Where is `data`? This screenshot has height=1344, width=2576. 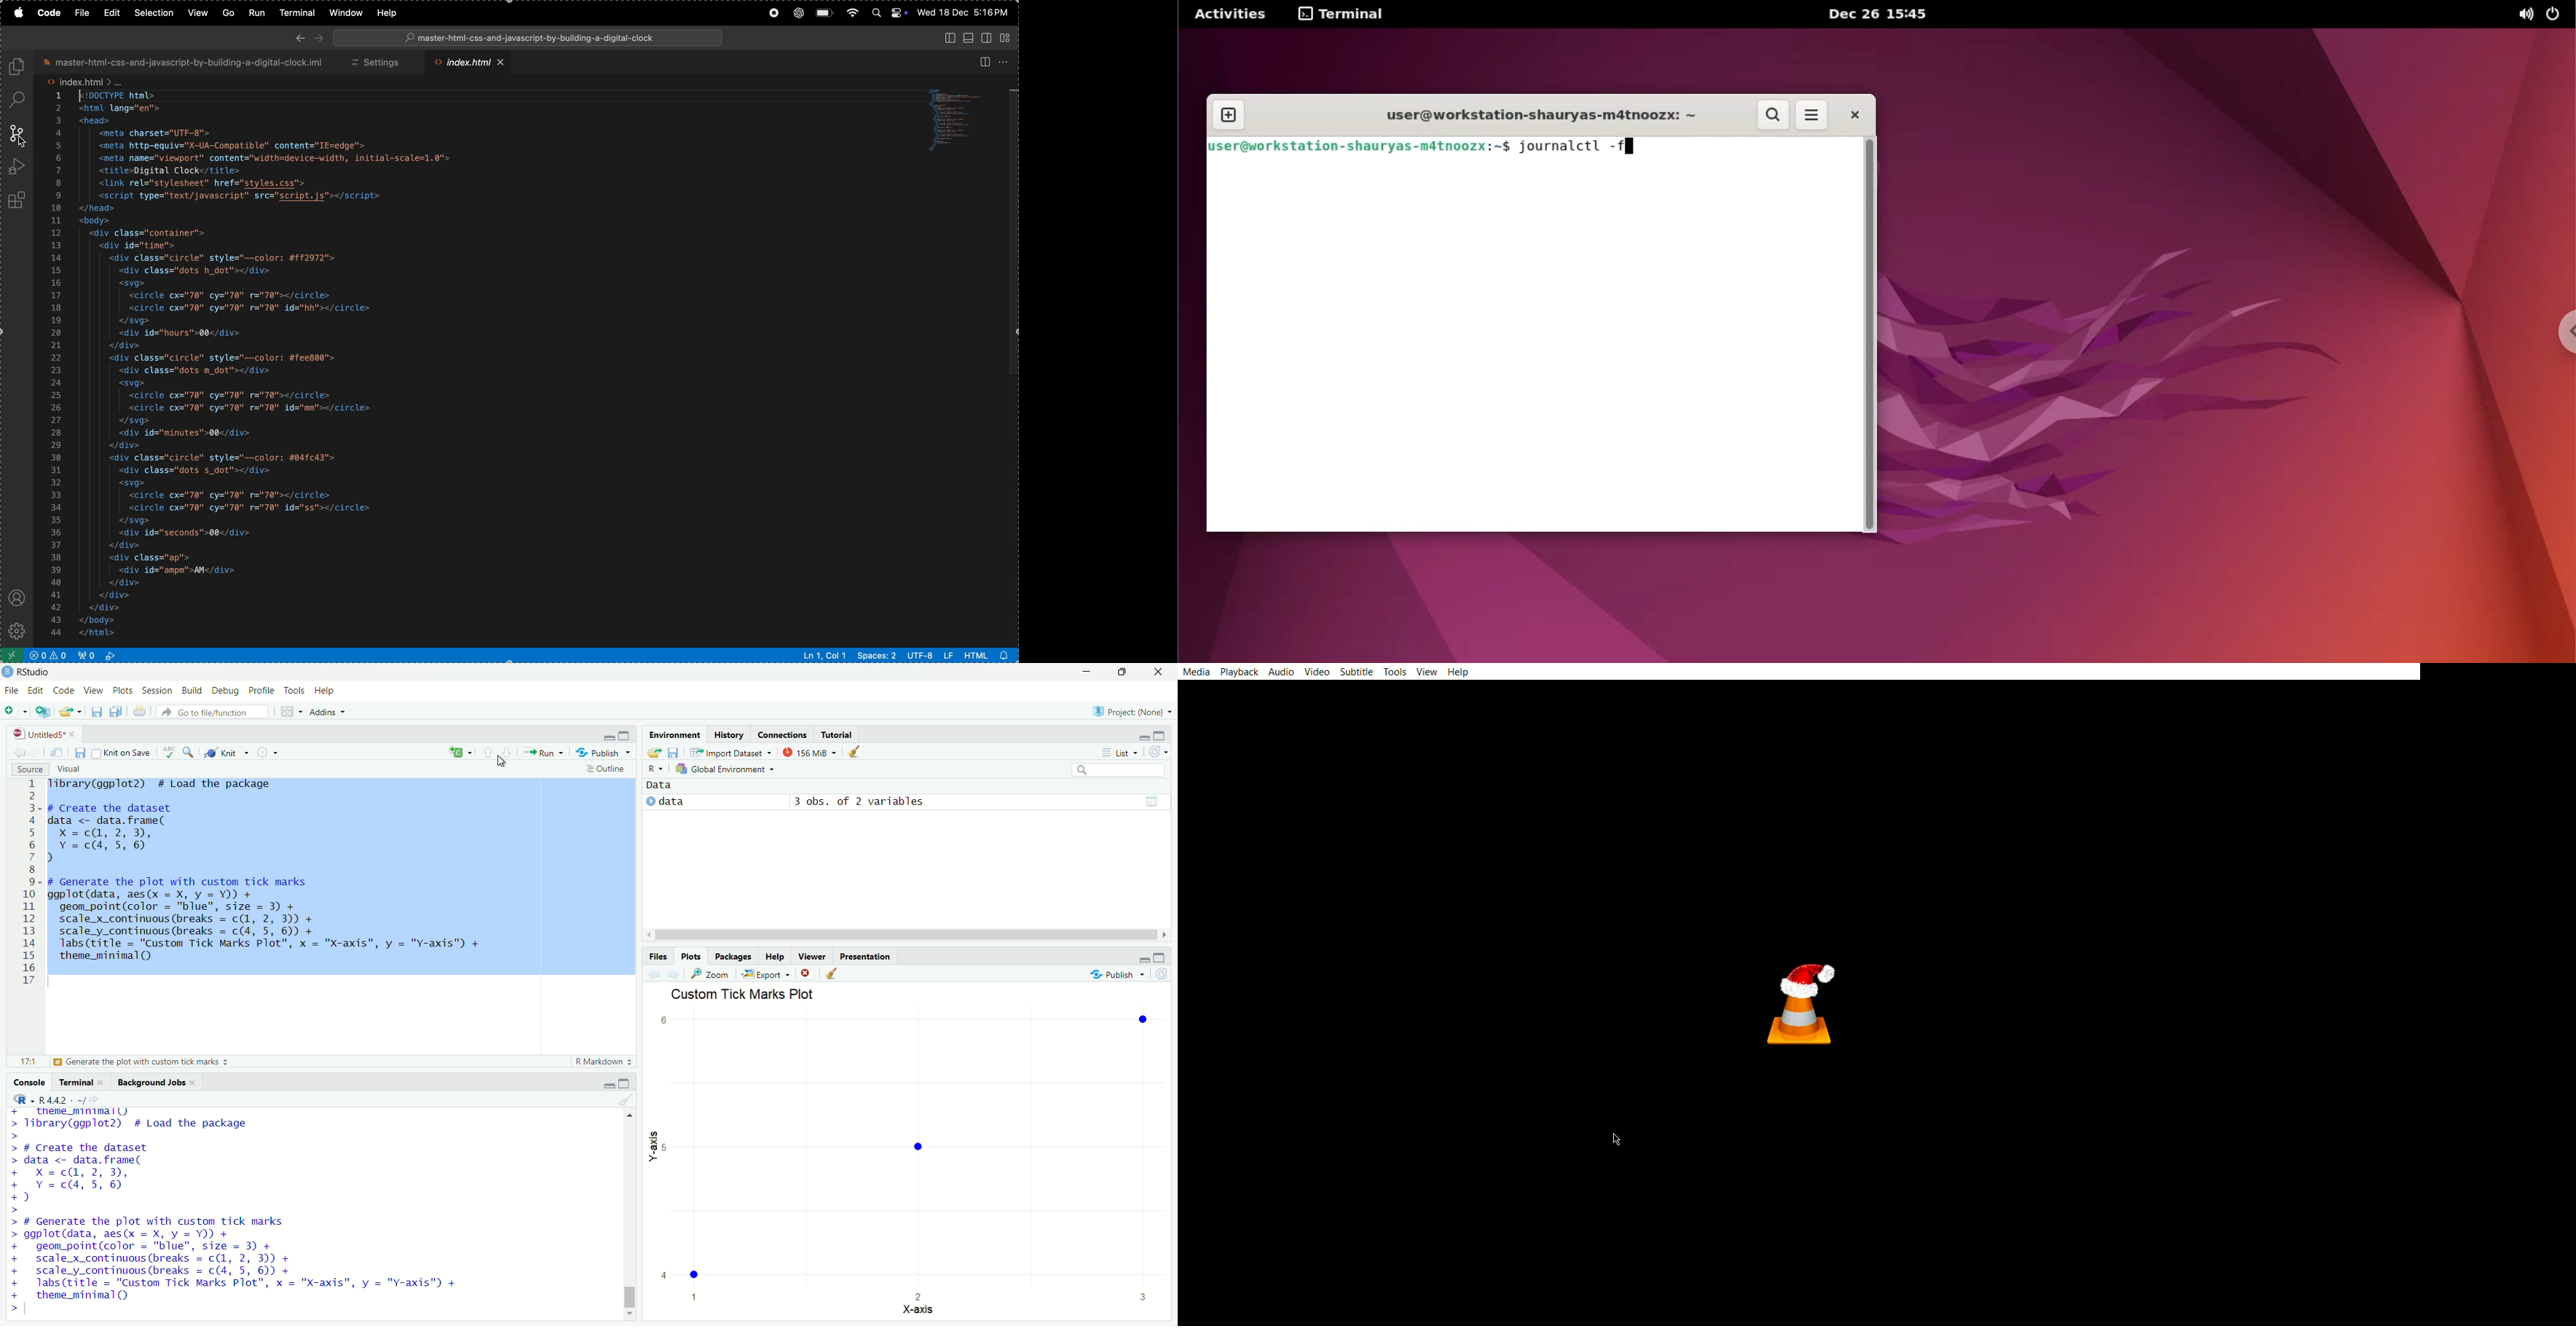
data is located at coordinates (669, 785).